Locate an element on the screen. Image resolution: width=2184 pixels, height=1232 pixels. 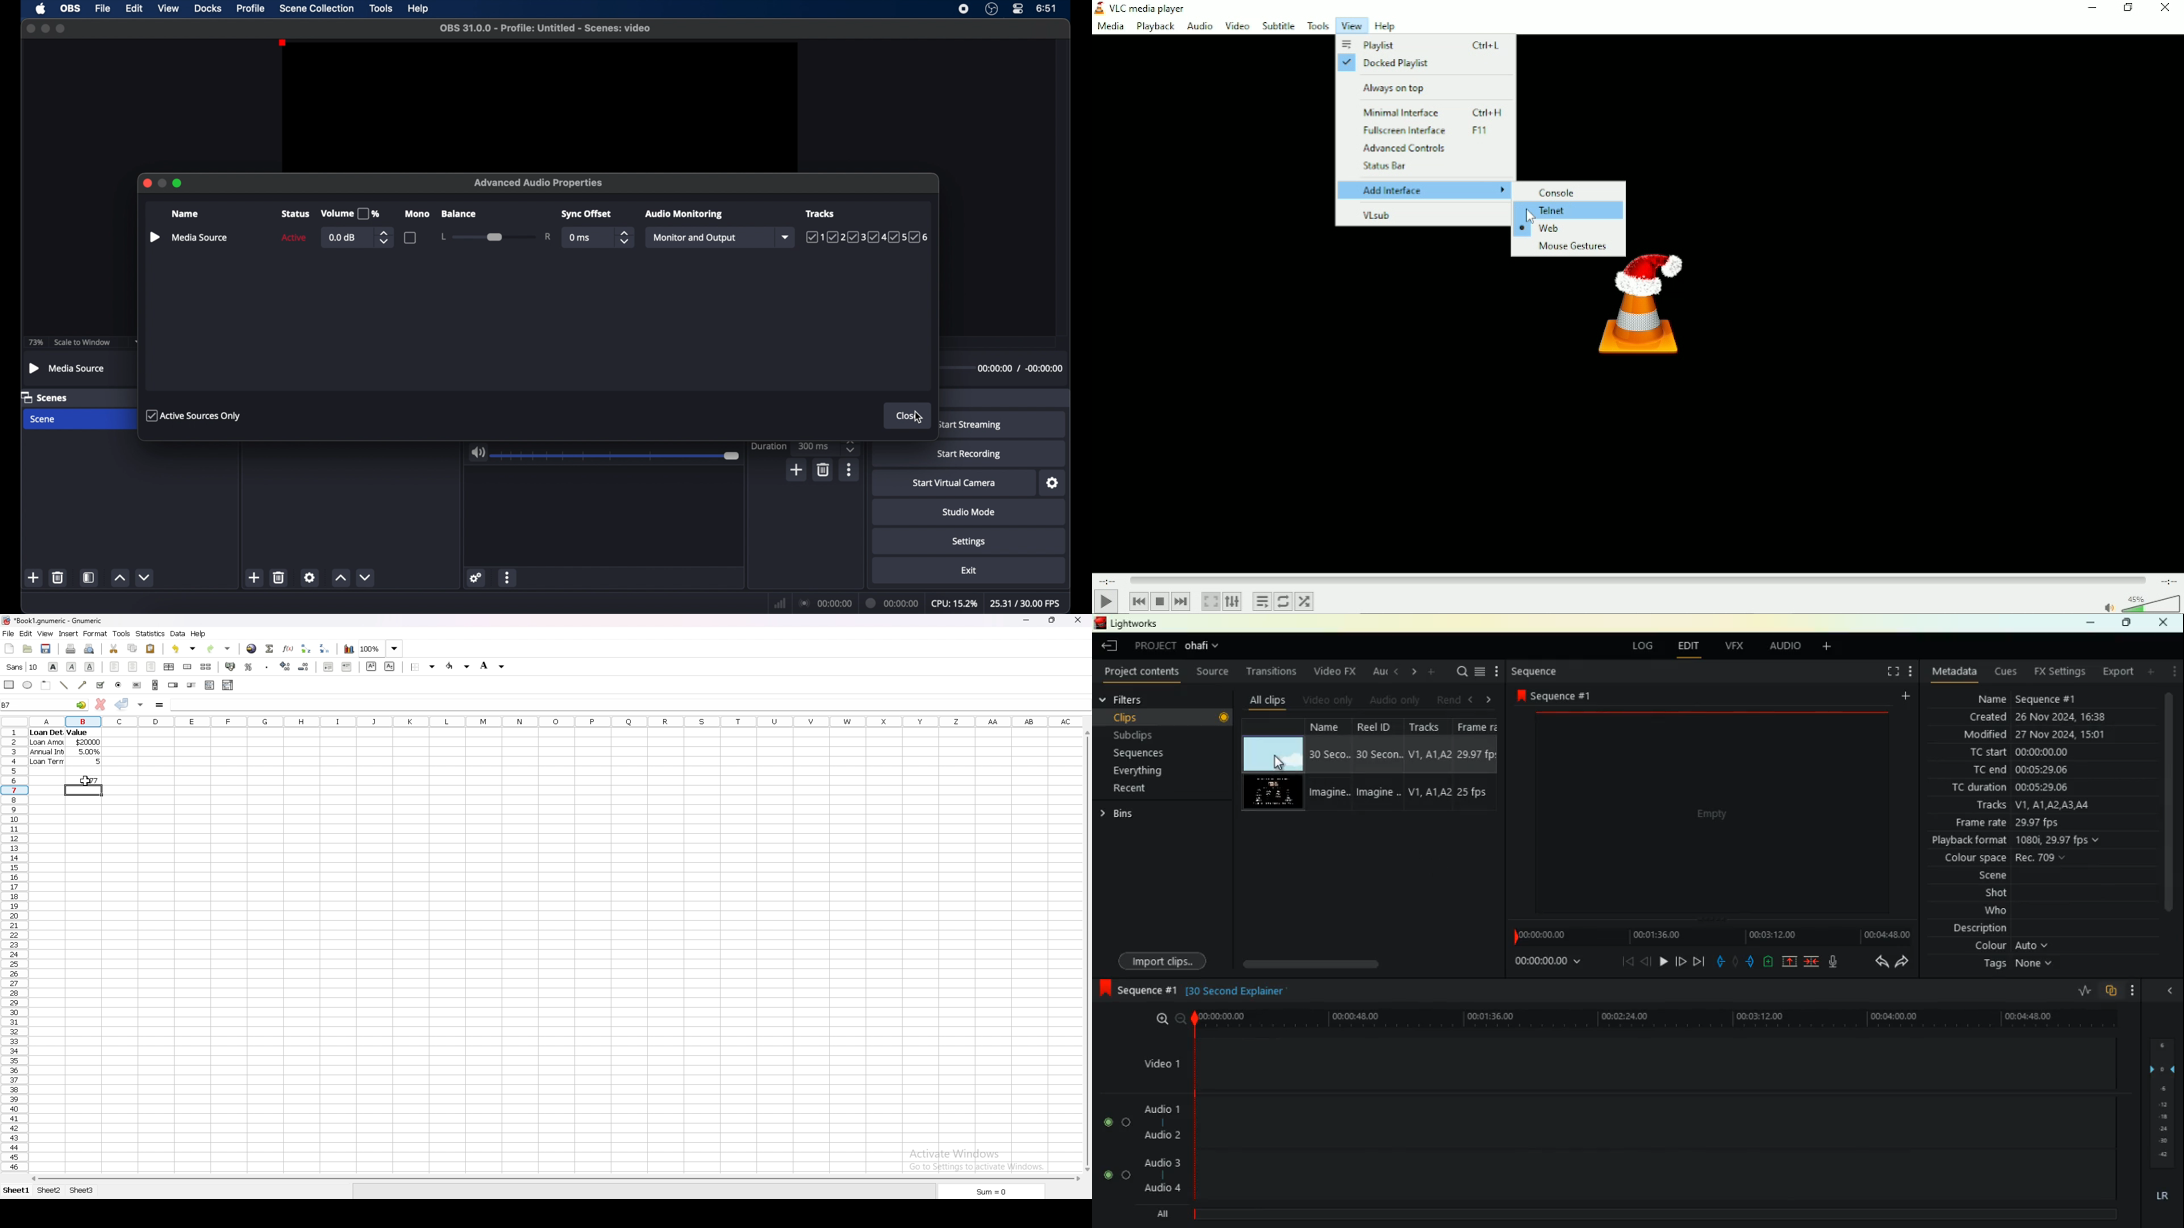
status is located at coordinates (296, 214).